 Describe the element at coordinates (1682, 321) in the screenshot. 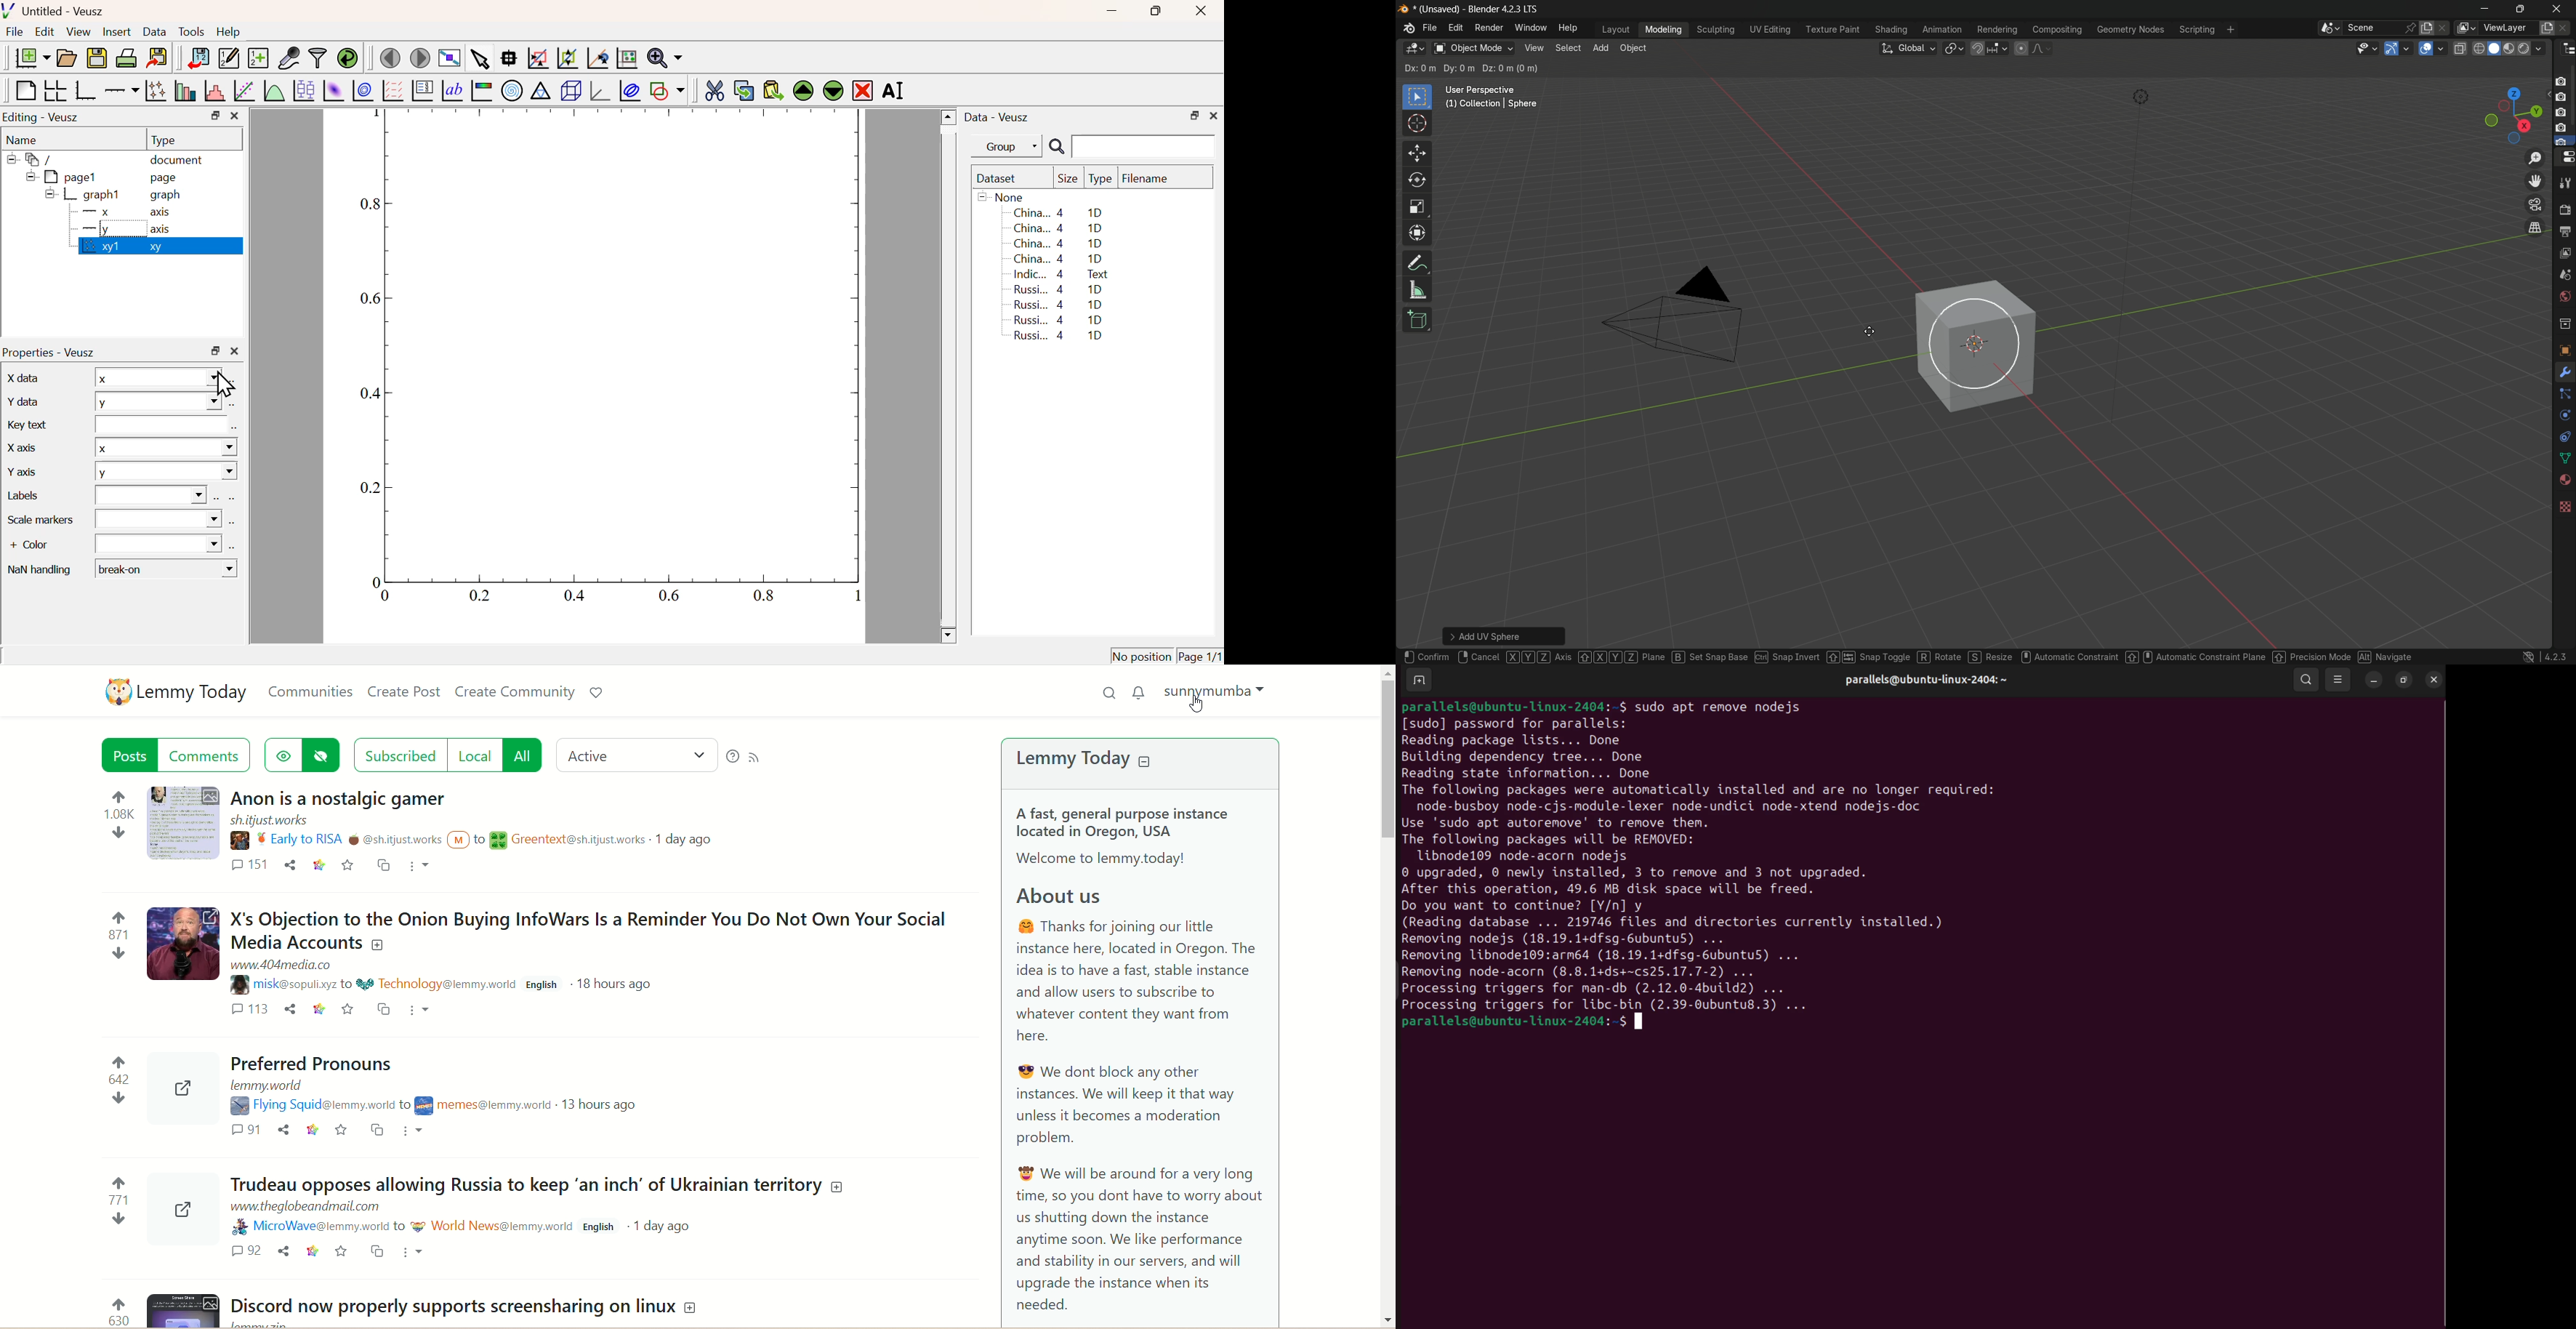

I see `camera` at that location.